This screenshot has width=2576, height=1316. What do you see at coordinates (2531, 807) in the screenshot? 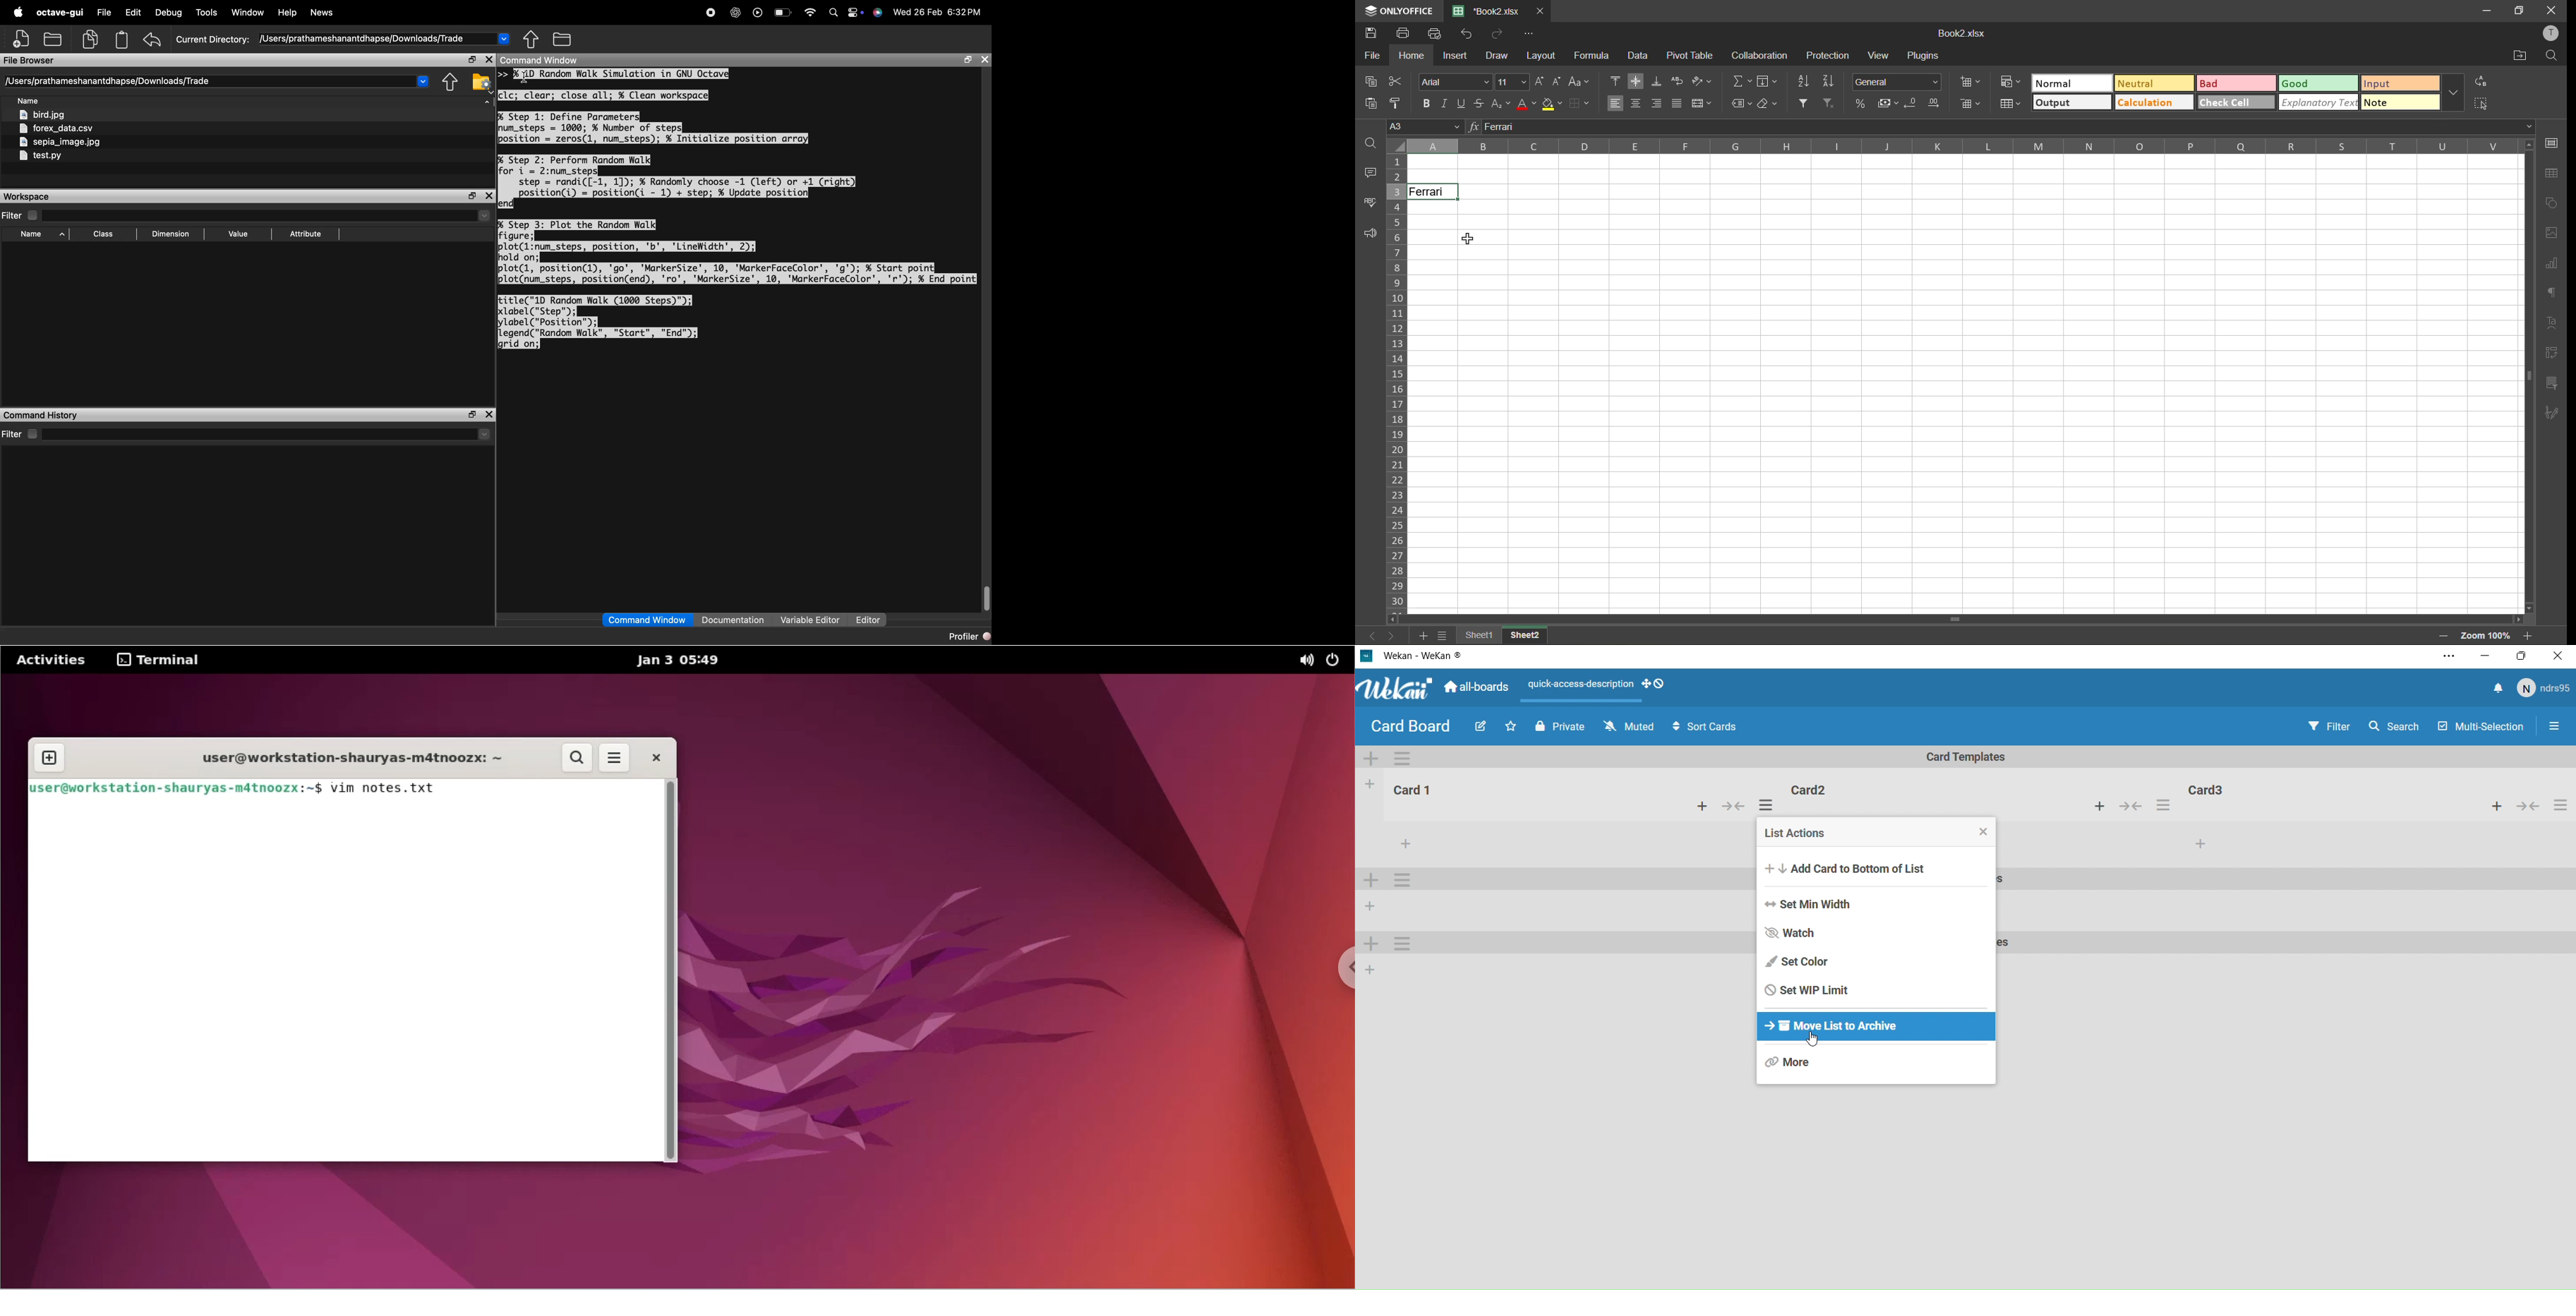
I see `Actions` at bounding box center [2531, 807].